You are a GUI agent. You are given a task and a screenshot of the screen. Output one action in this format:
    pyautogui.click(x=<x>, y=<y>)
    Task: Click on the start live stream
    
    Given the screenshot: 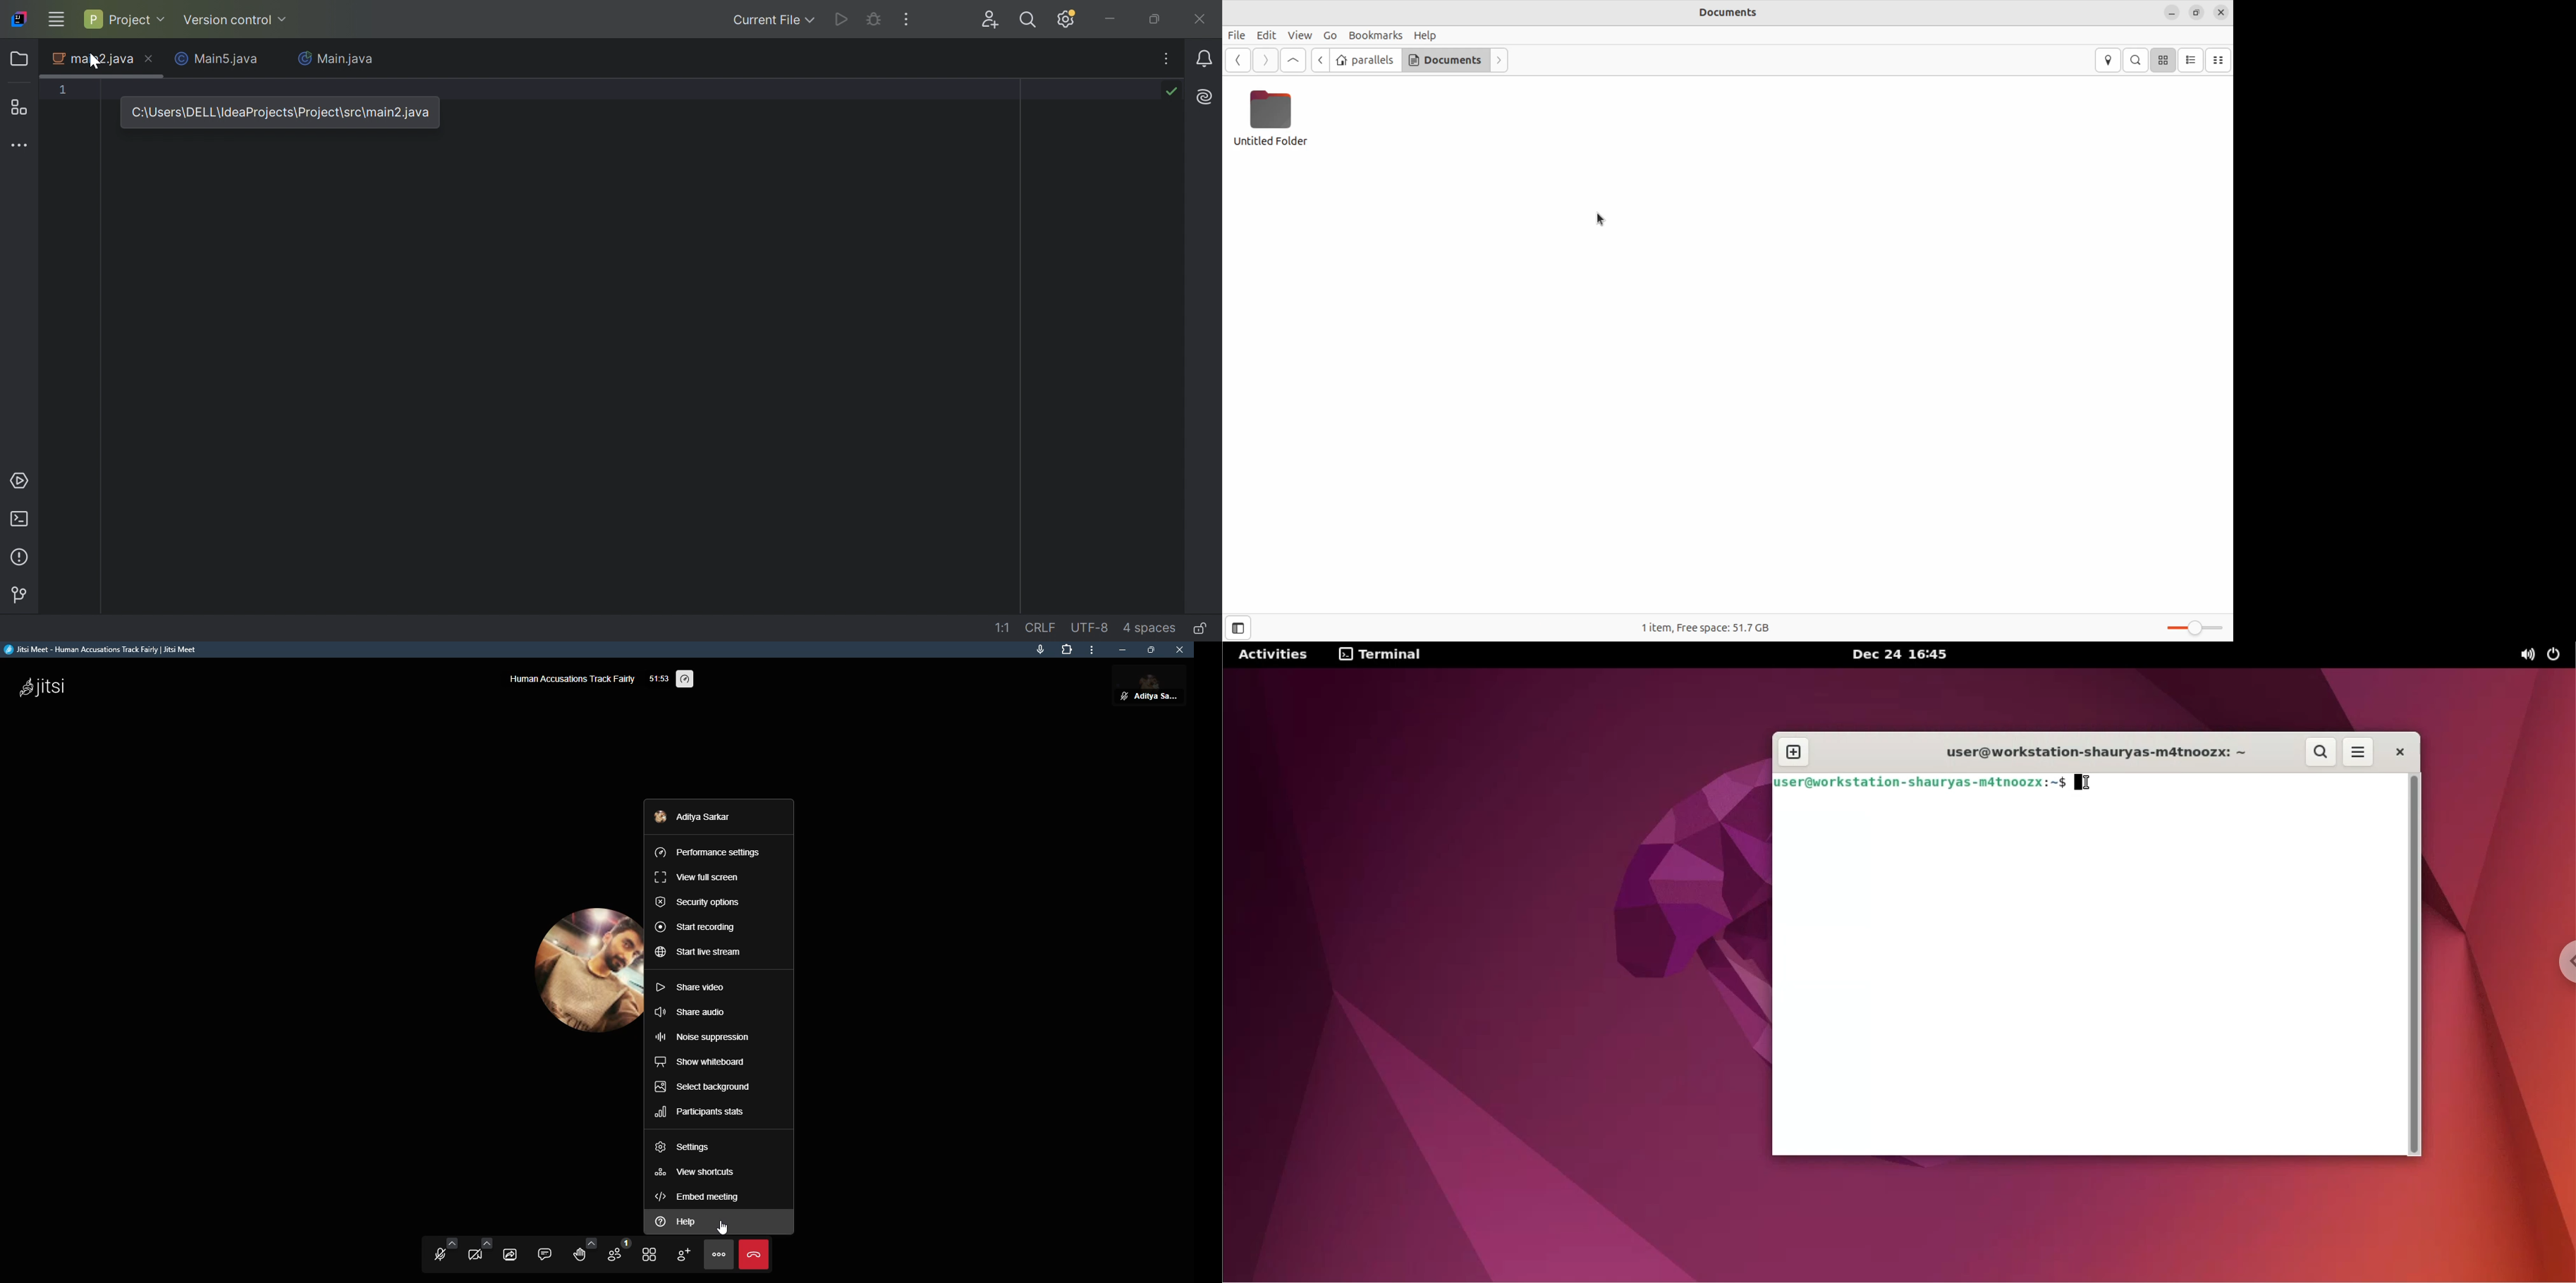 What is the action you would take?
    pyautogui.click(x=700, y=953)
    